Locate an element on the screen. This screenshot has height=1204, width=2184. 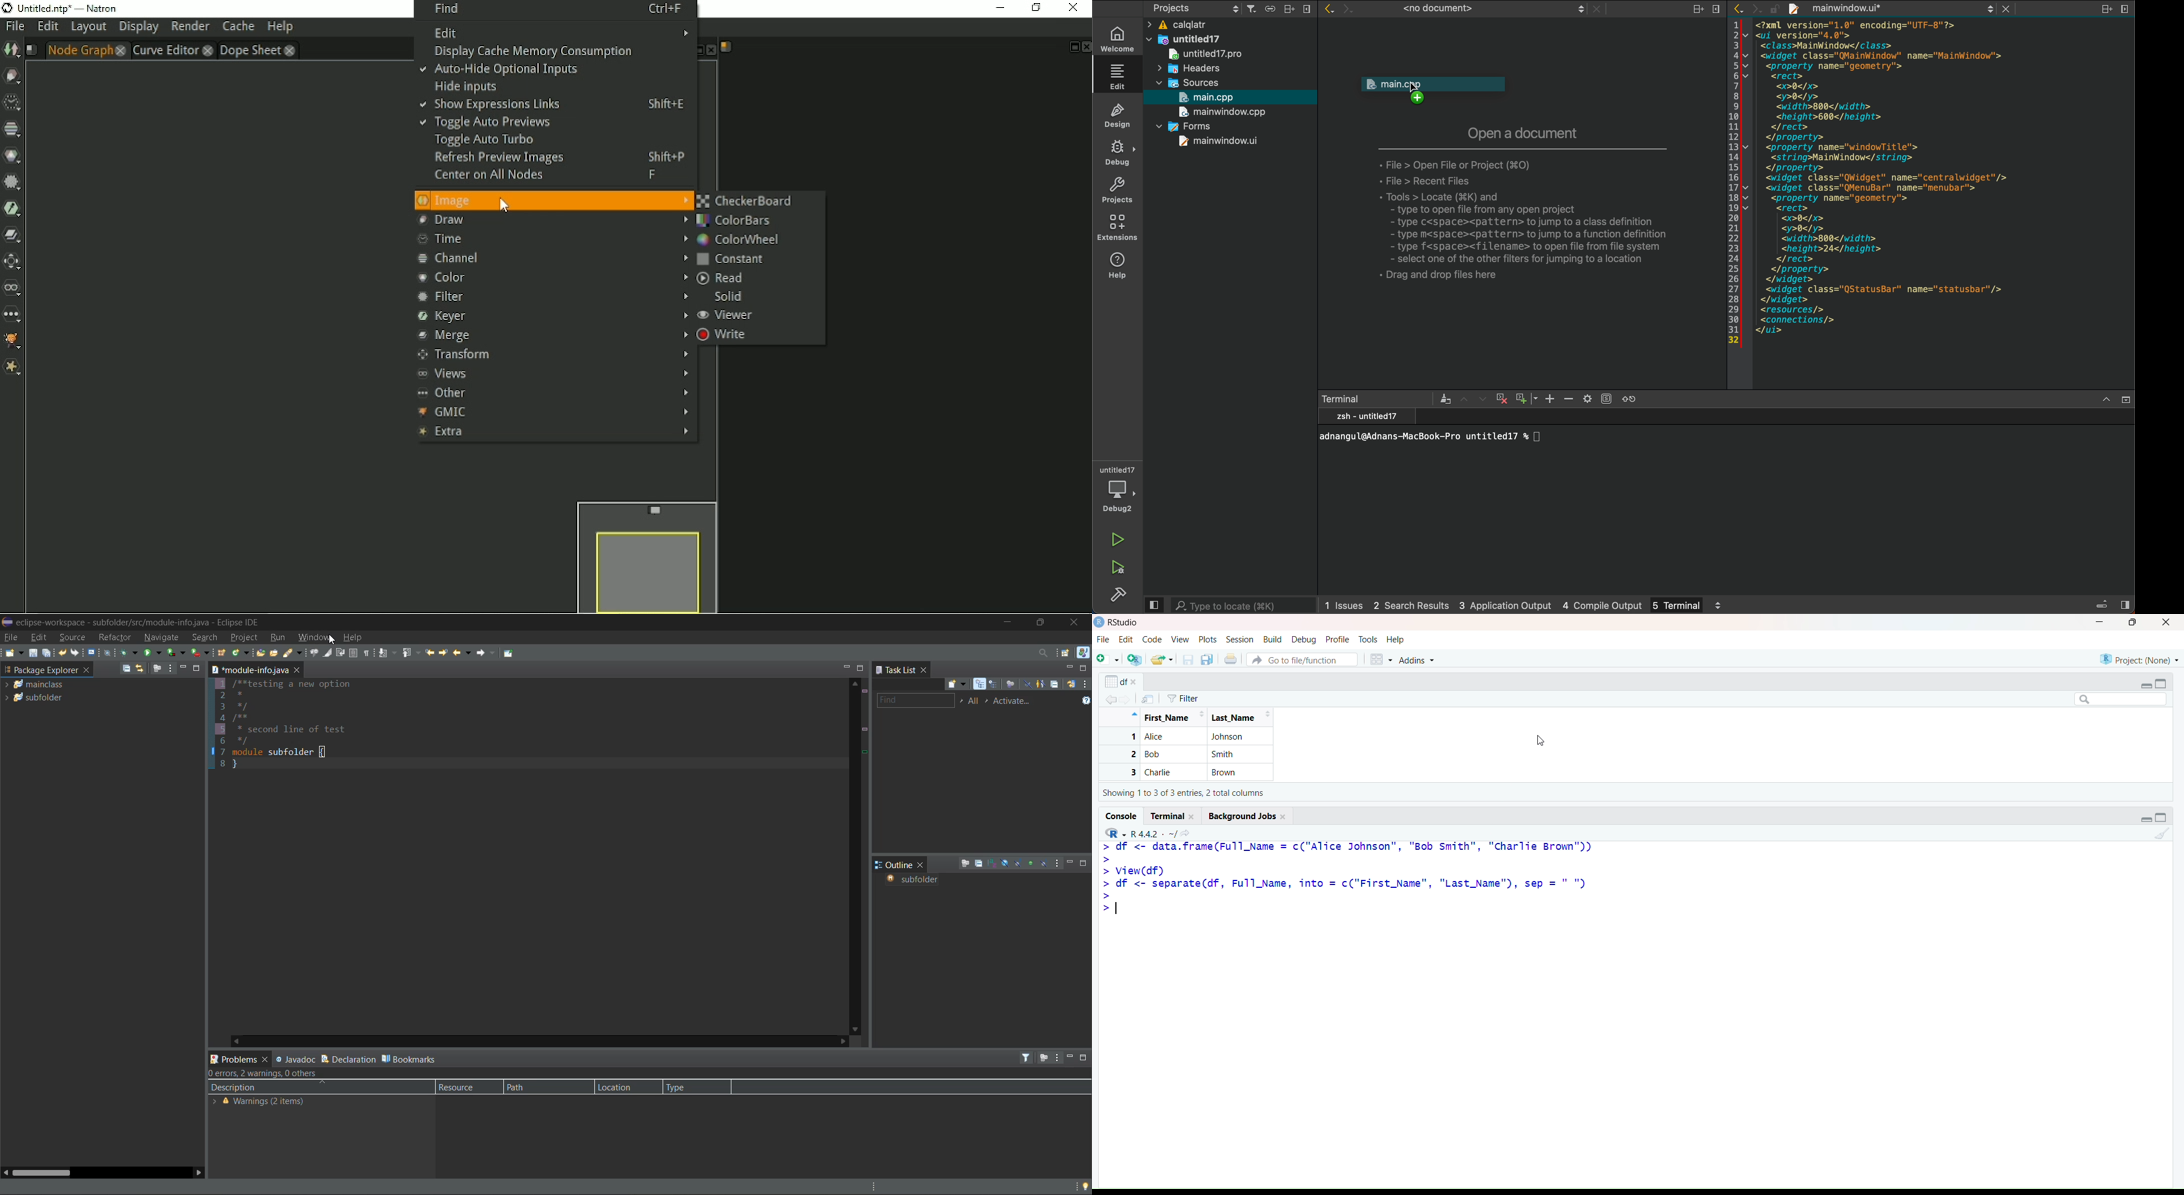
headers is located at coordinates (1190, 70).